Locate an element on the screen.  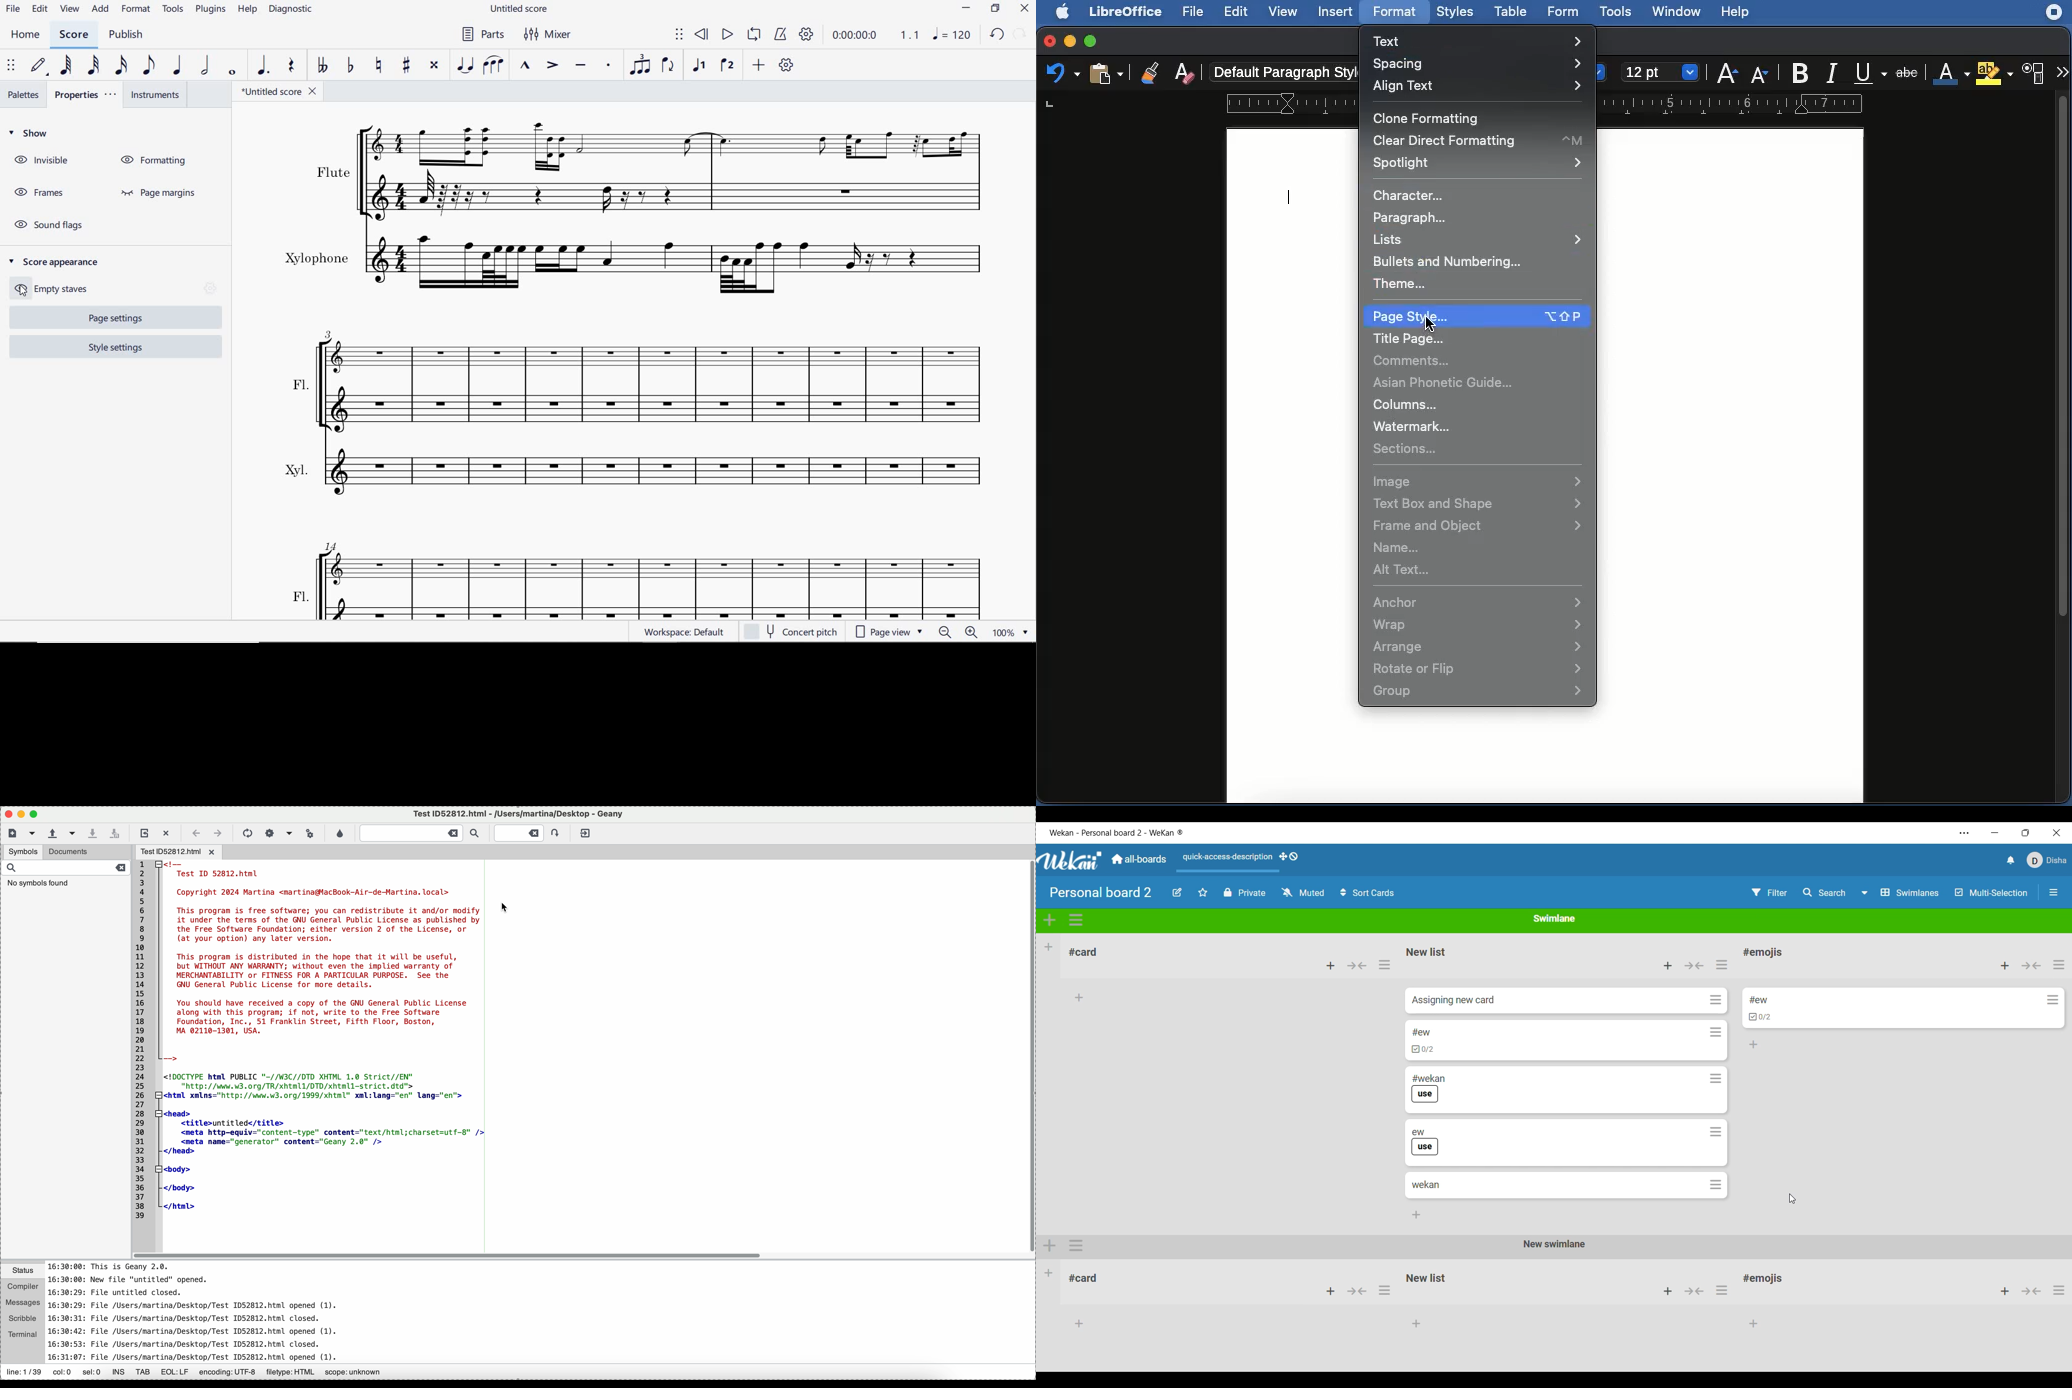
Spacing is located at coordinates (1482, 63).